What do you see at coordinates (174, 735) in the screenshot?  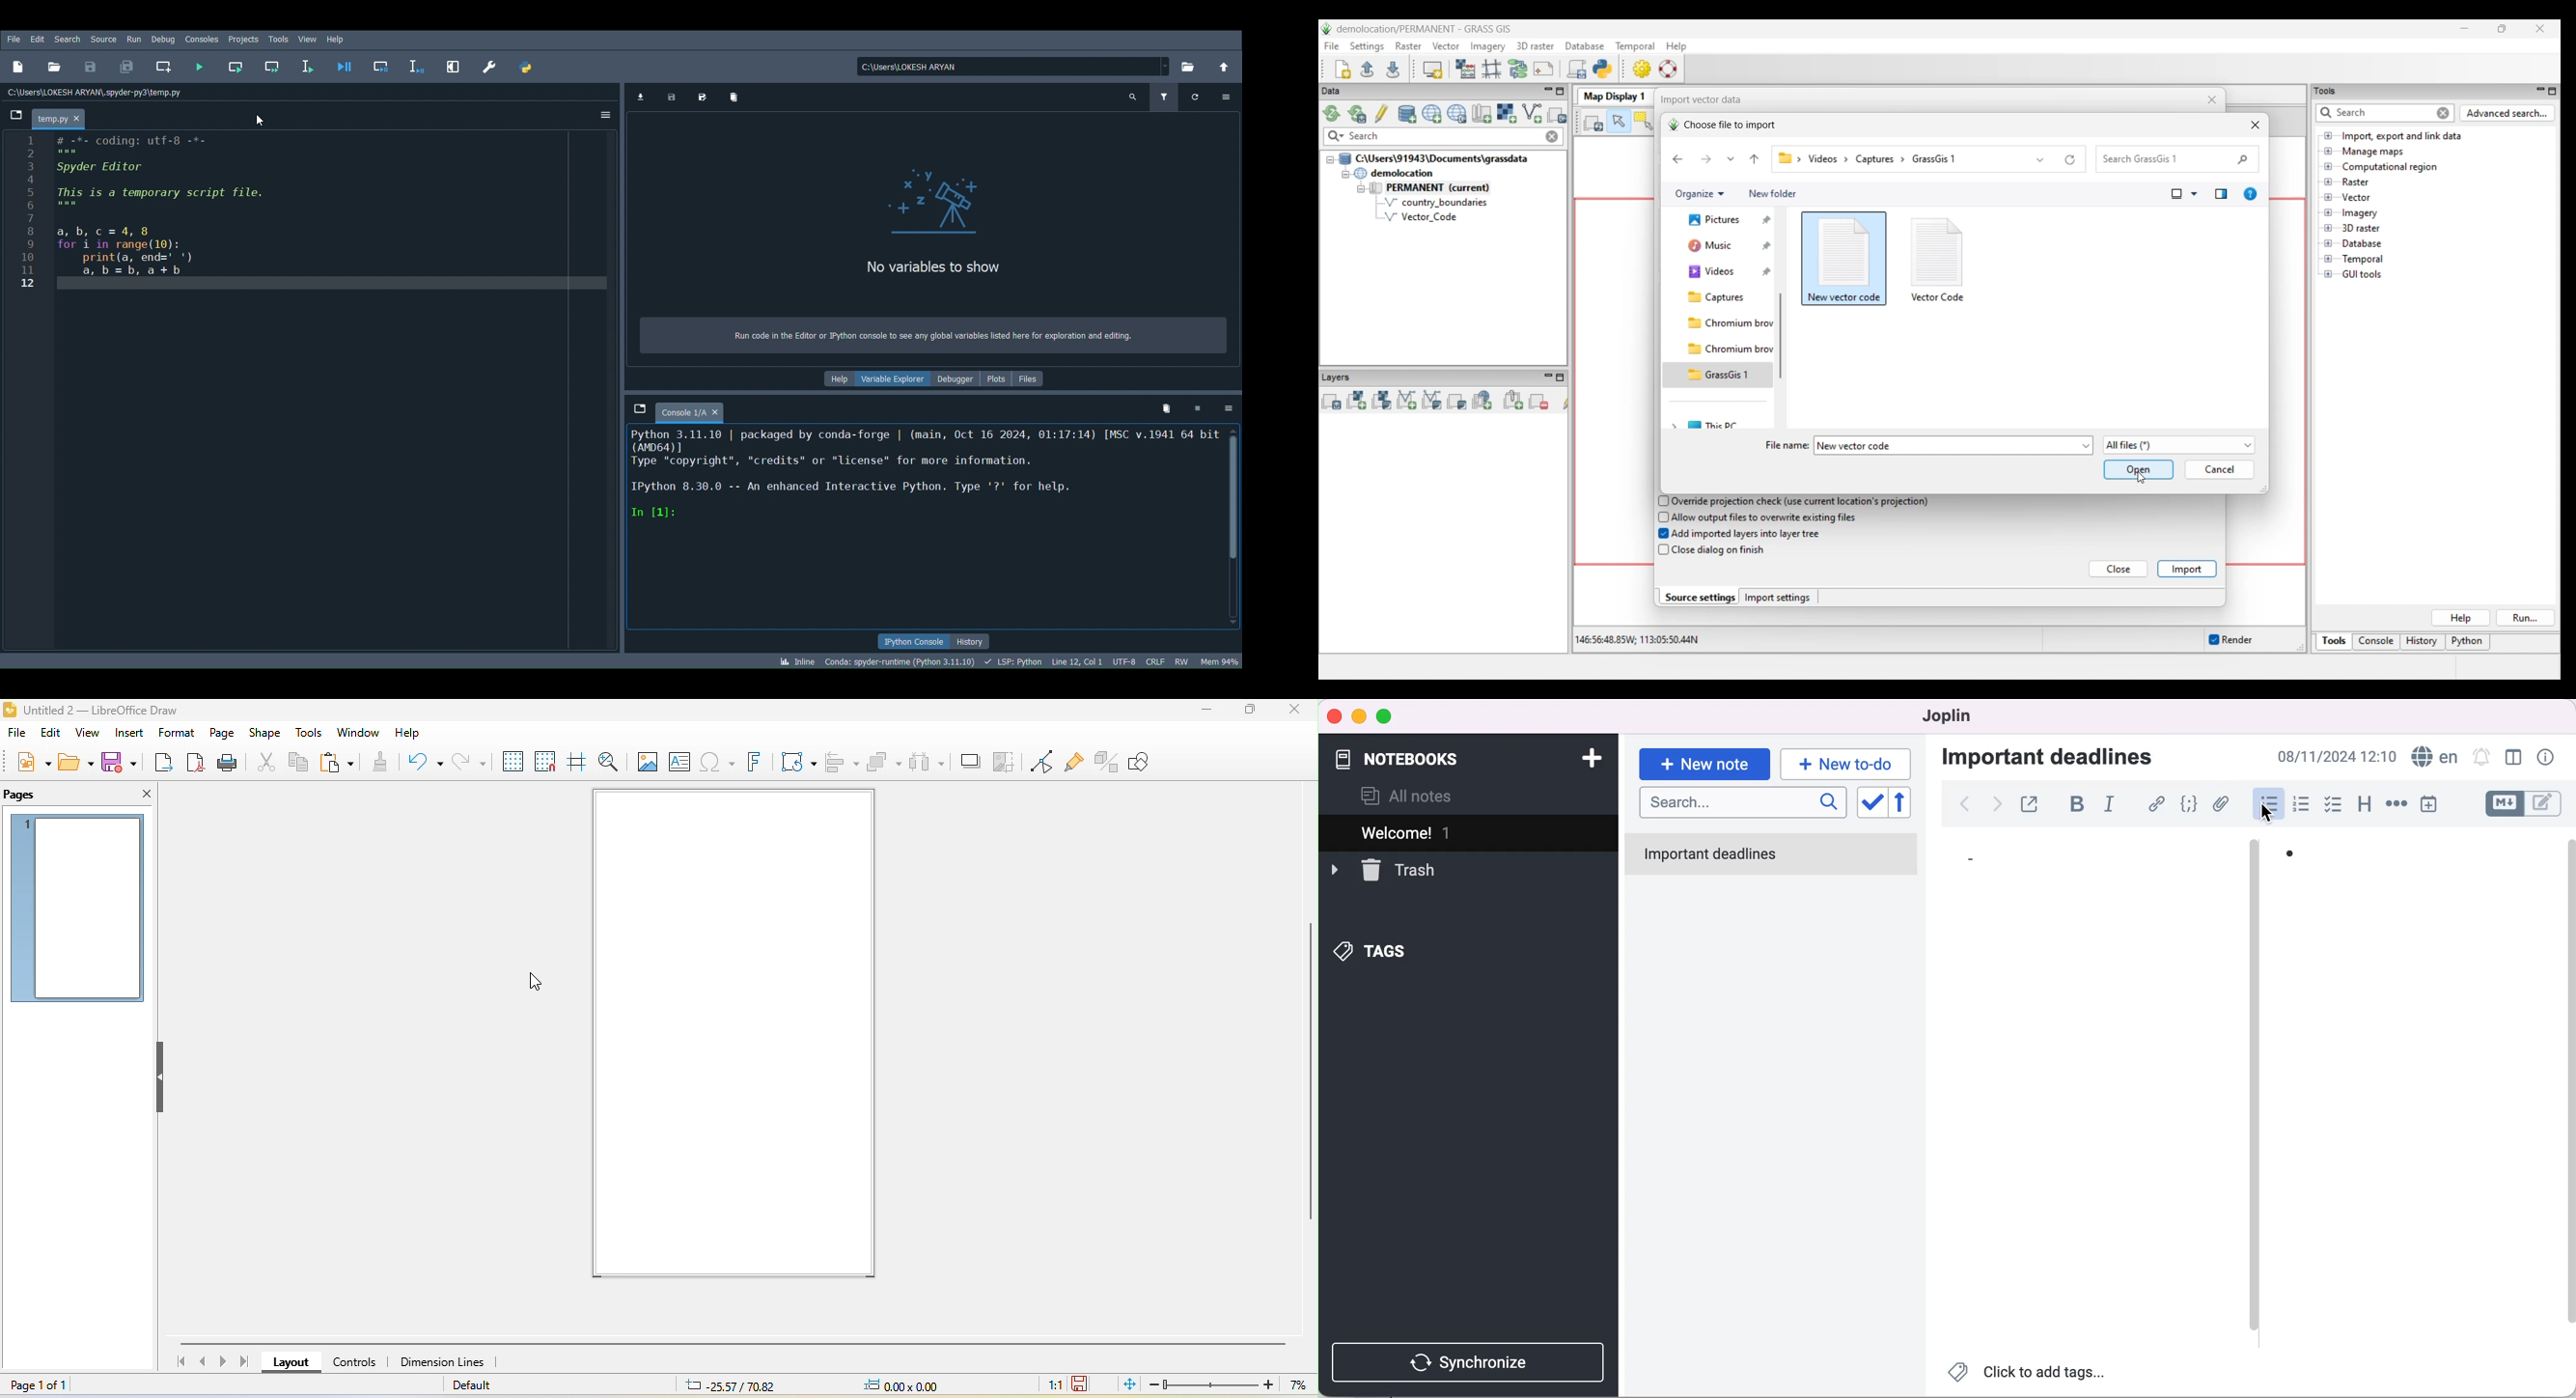 I see `format` at bounding box center [174, 735].